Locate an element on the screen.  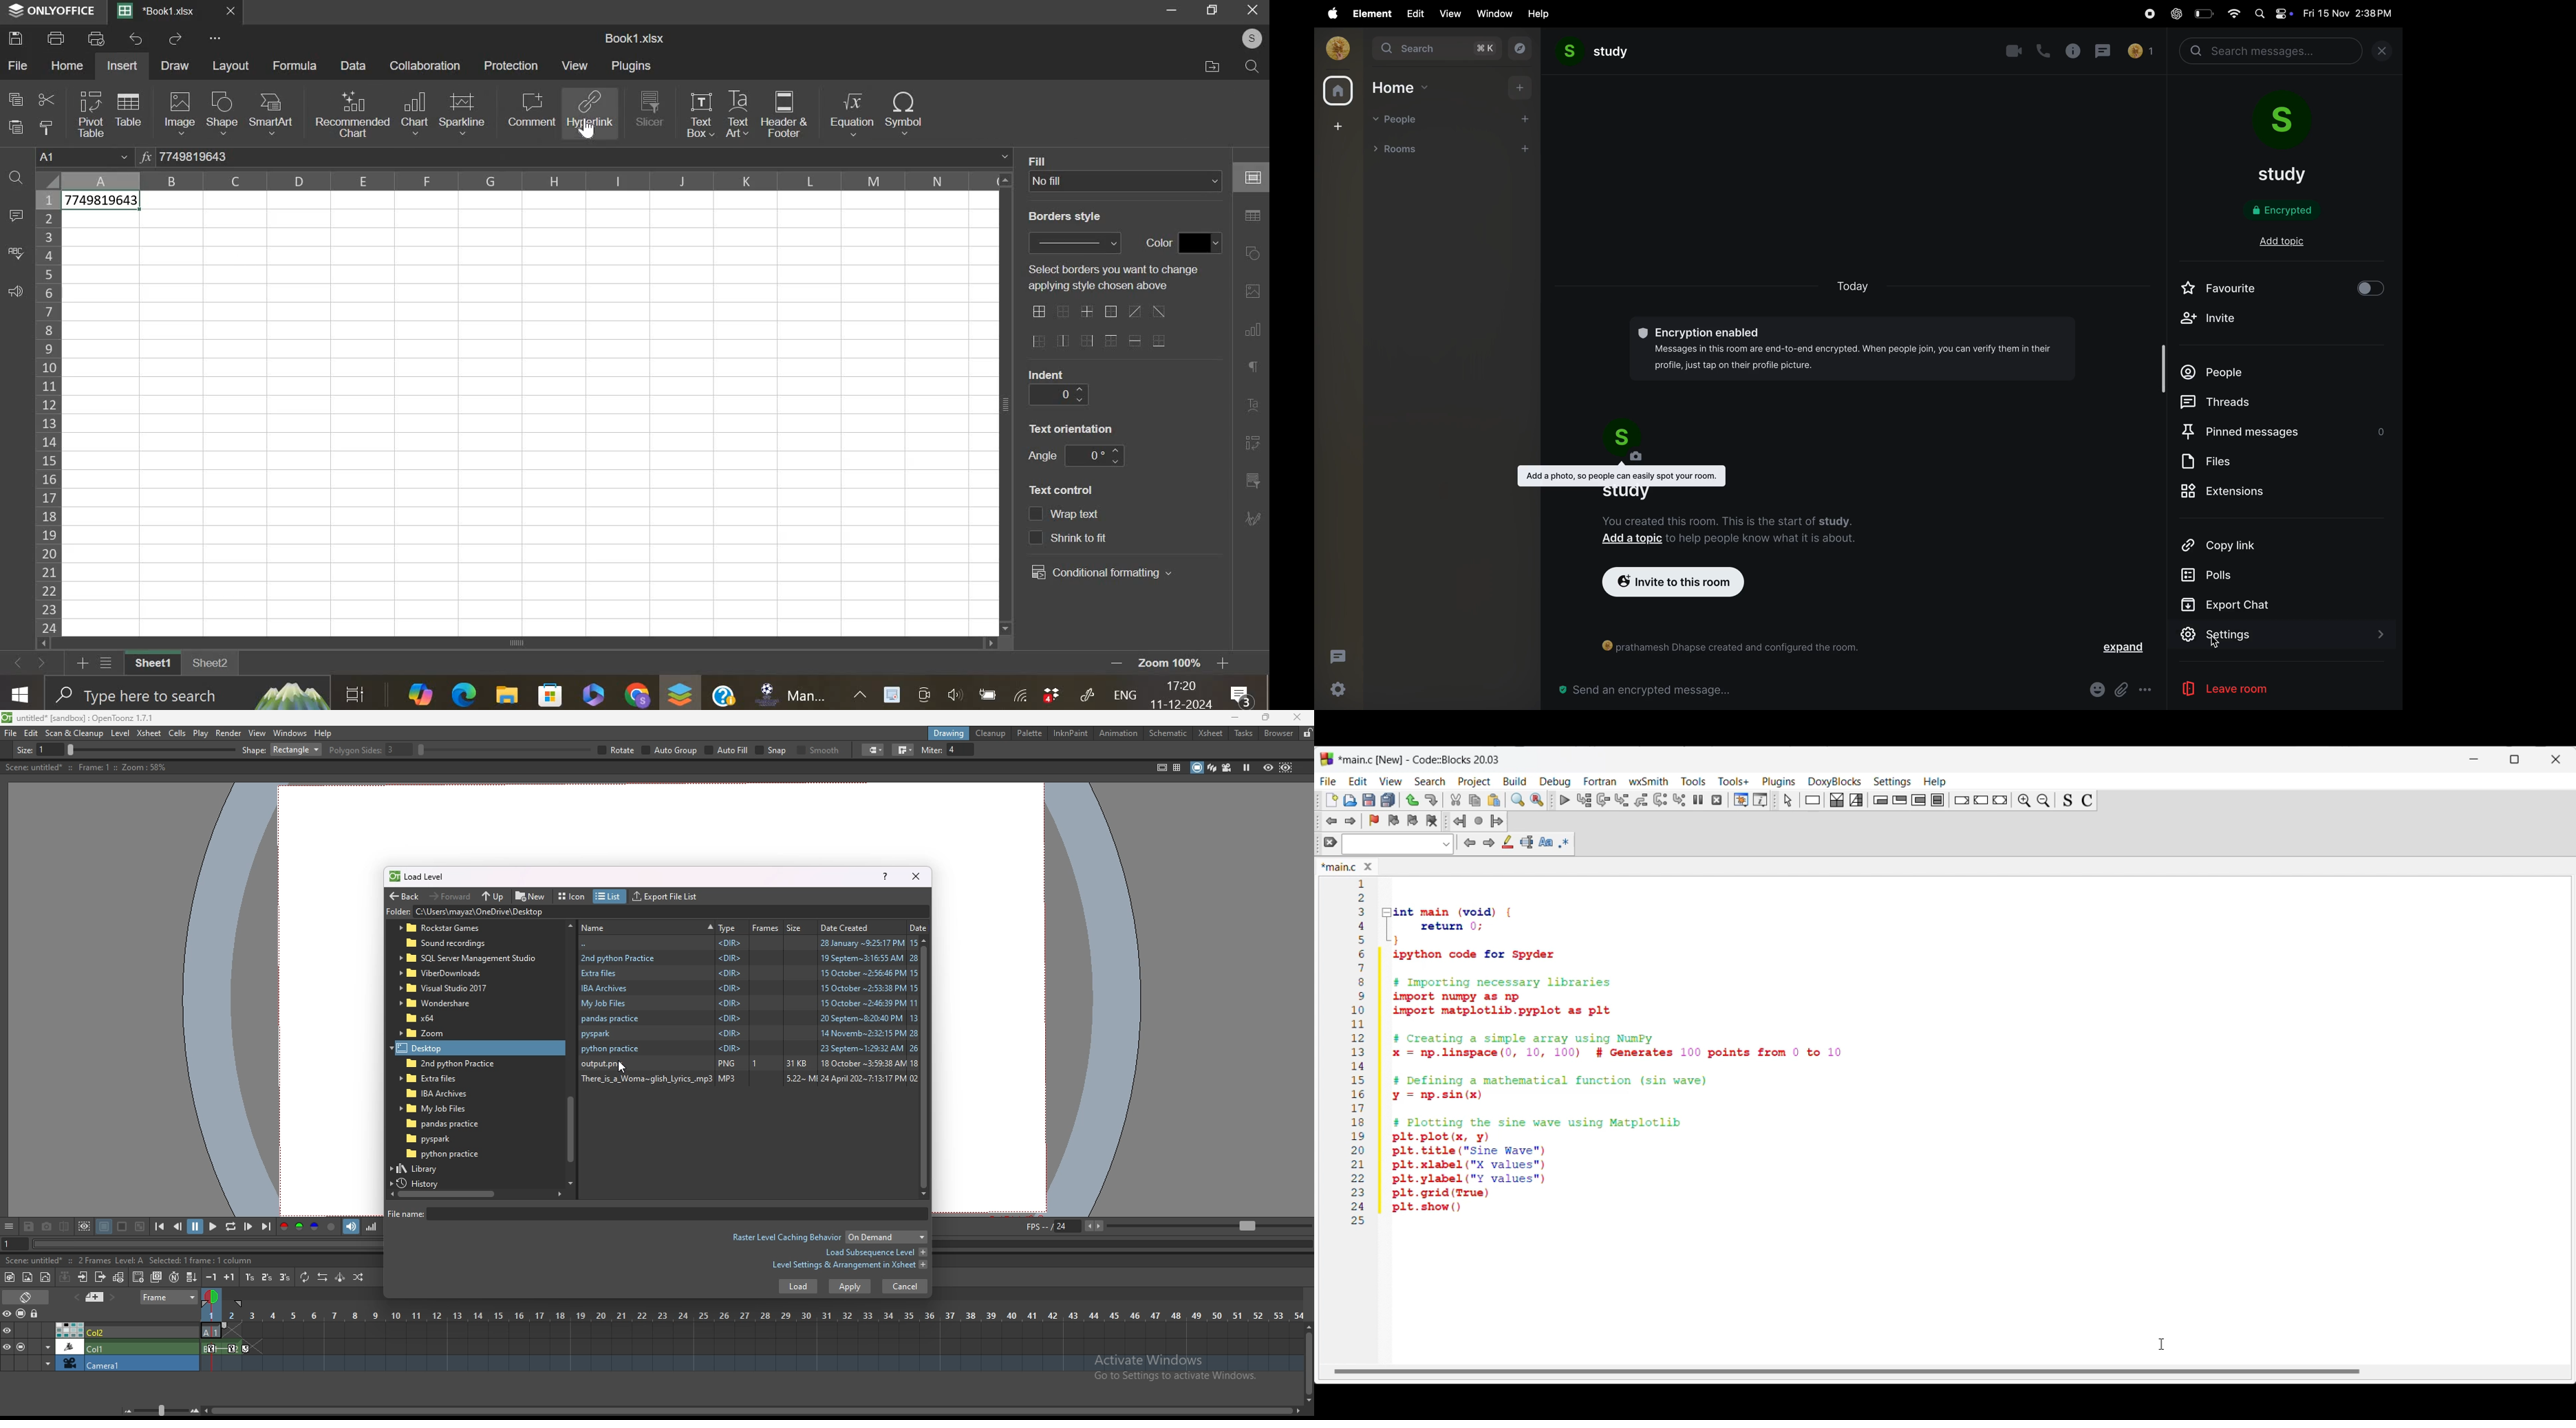
expand is located at coordinates (2123, 650).